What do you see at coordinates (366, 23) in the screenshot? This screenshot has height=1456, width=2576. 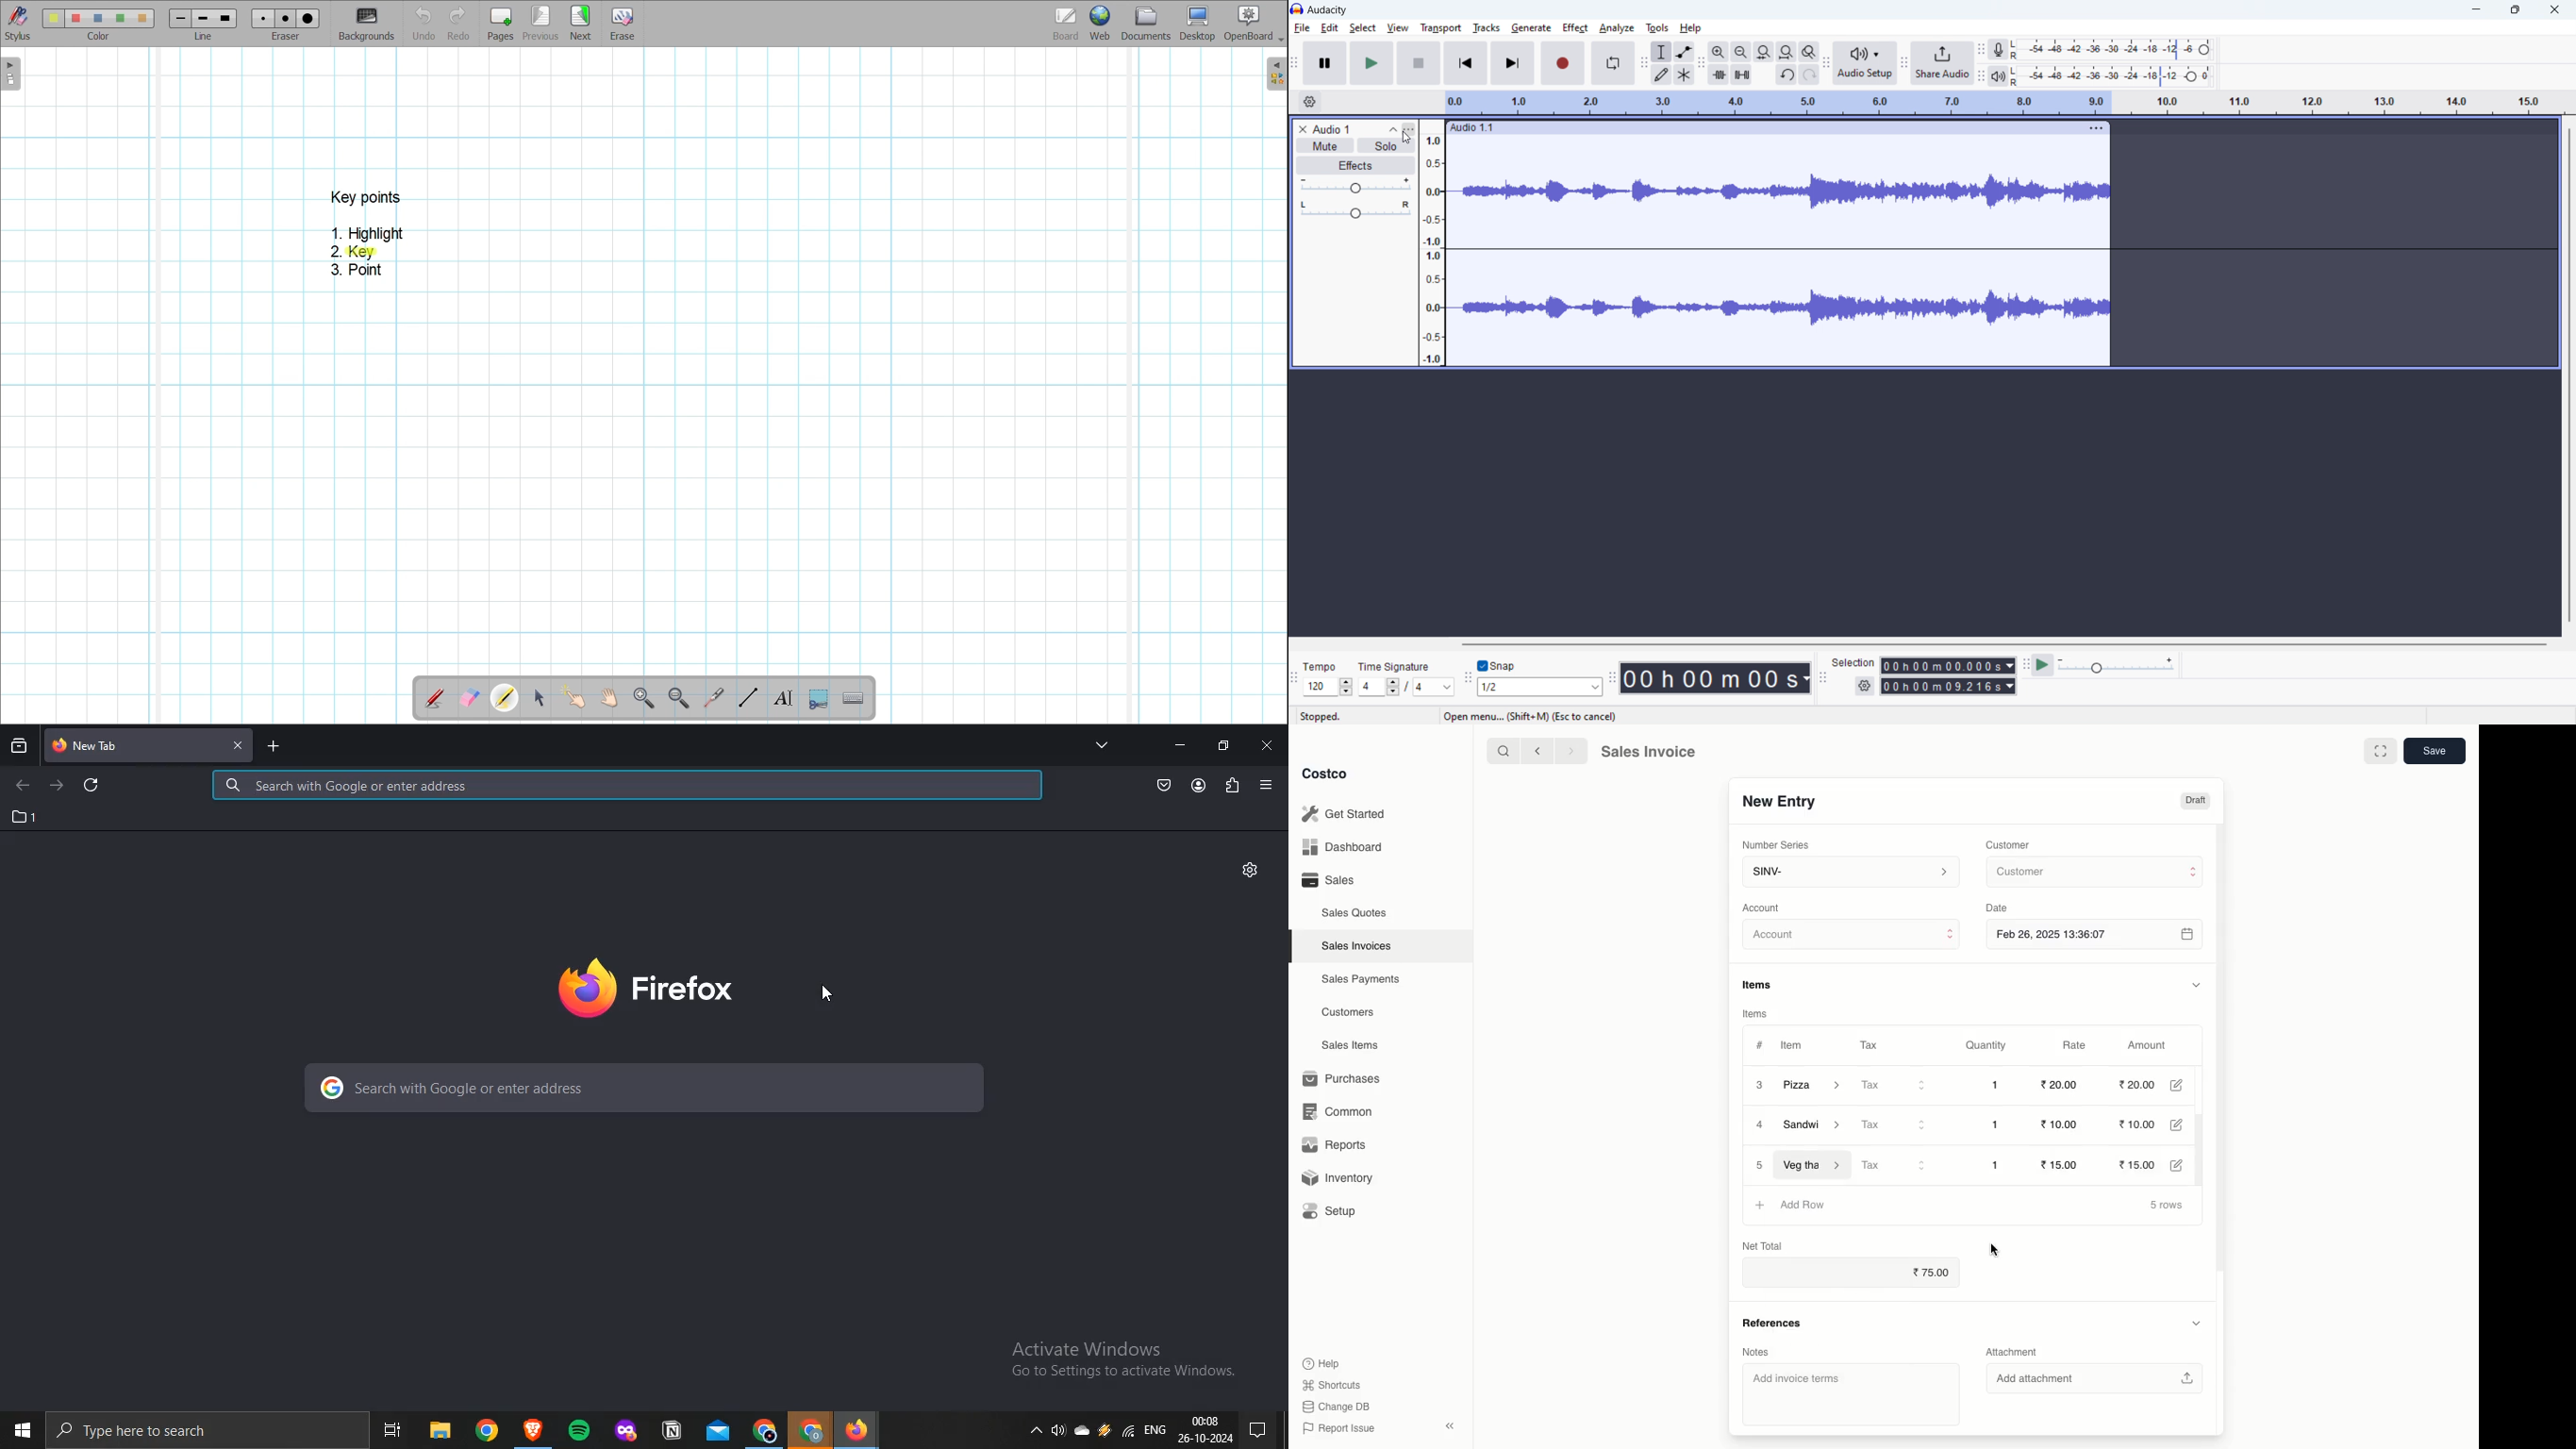 I see `Change background` at bounding box center [366, 23].